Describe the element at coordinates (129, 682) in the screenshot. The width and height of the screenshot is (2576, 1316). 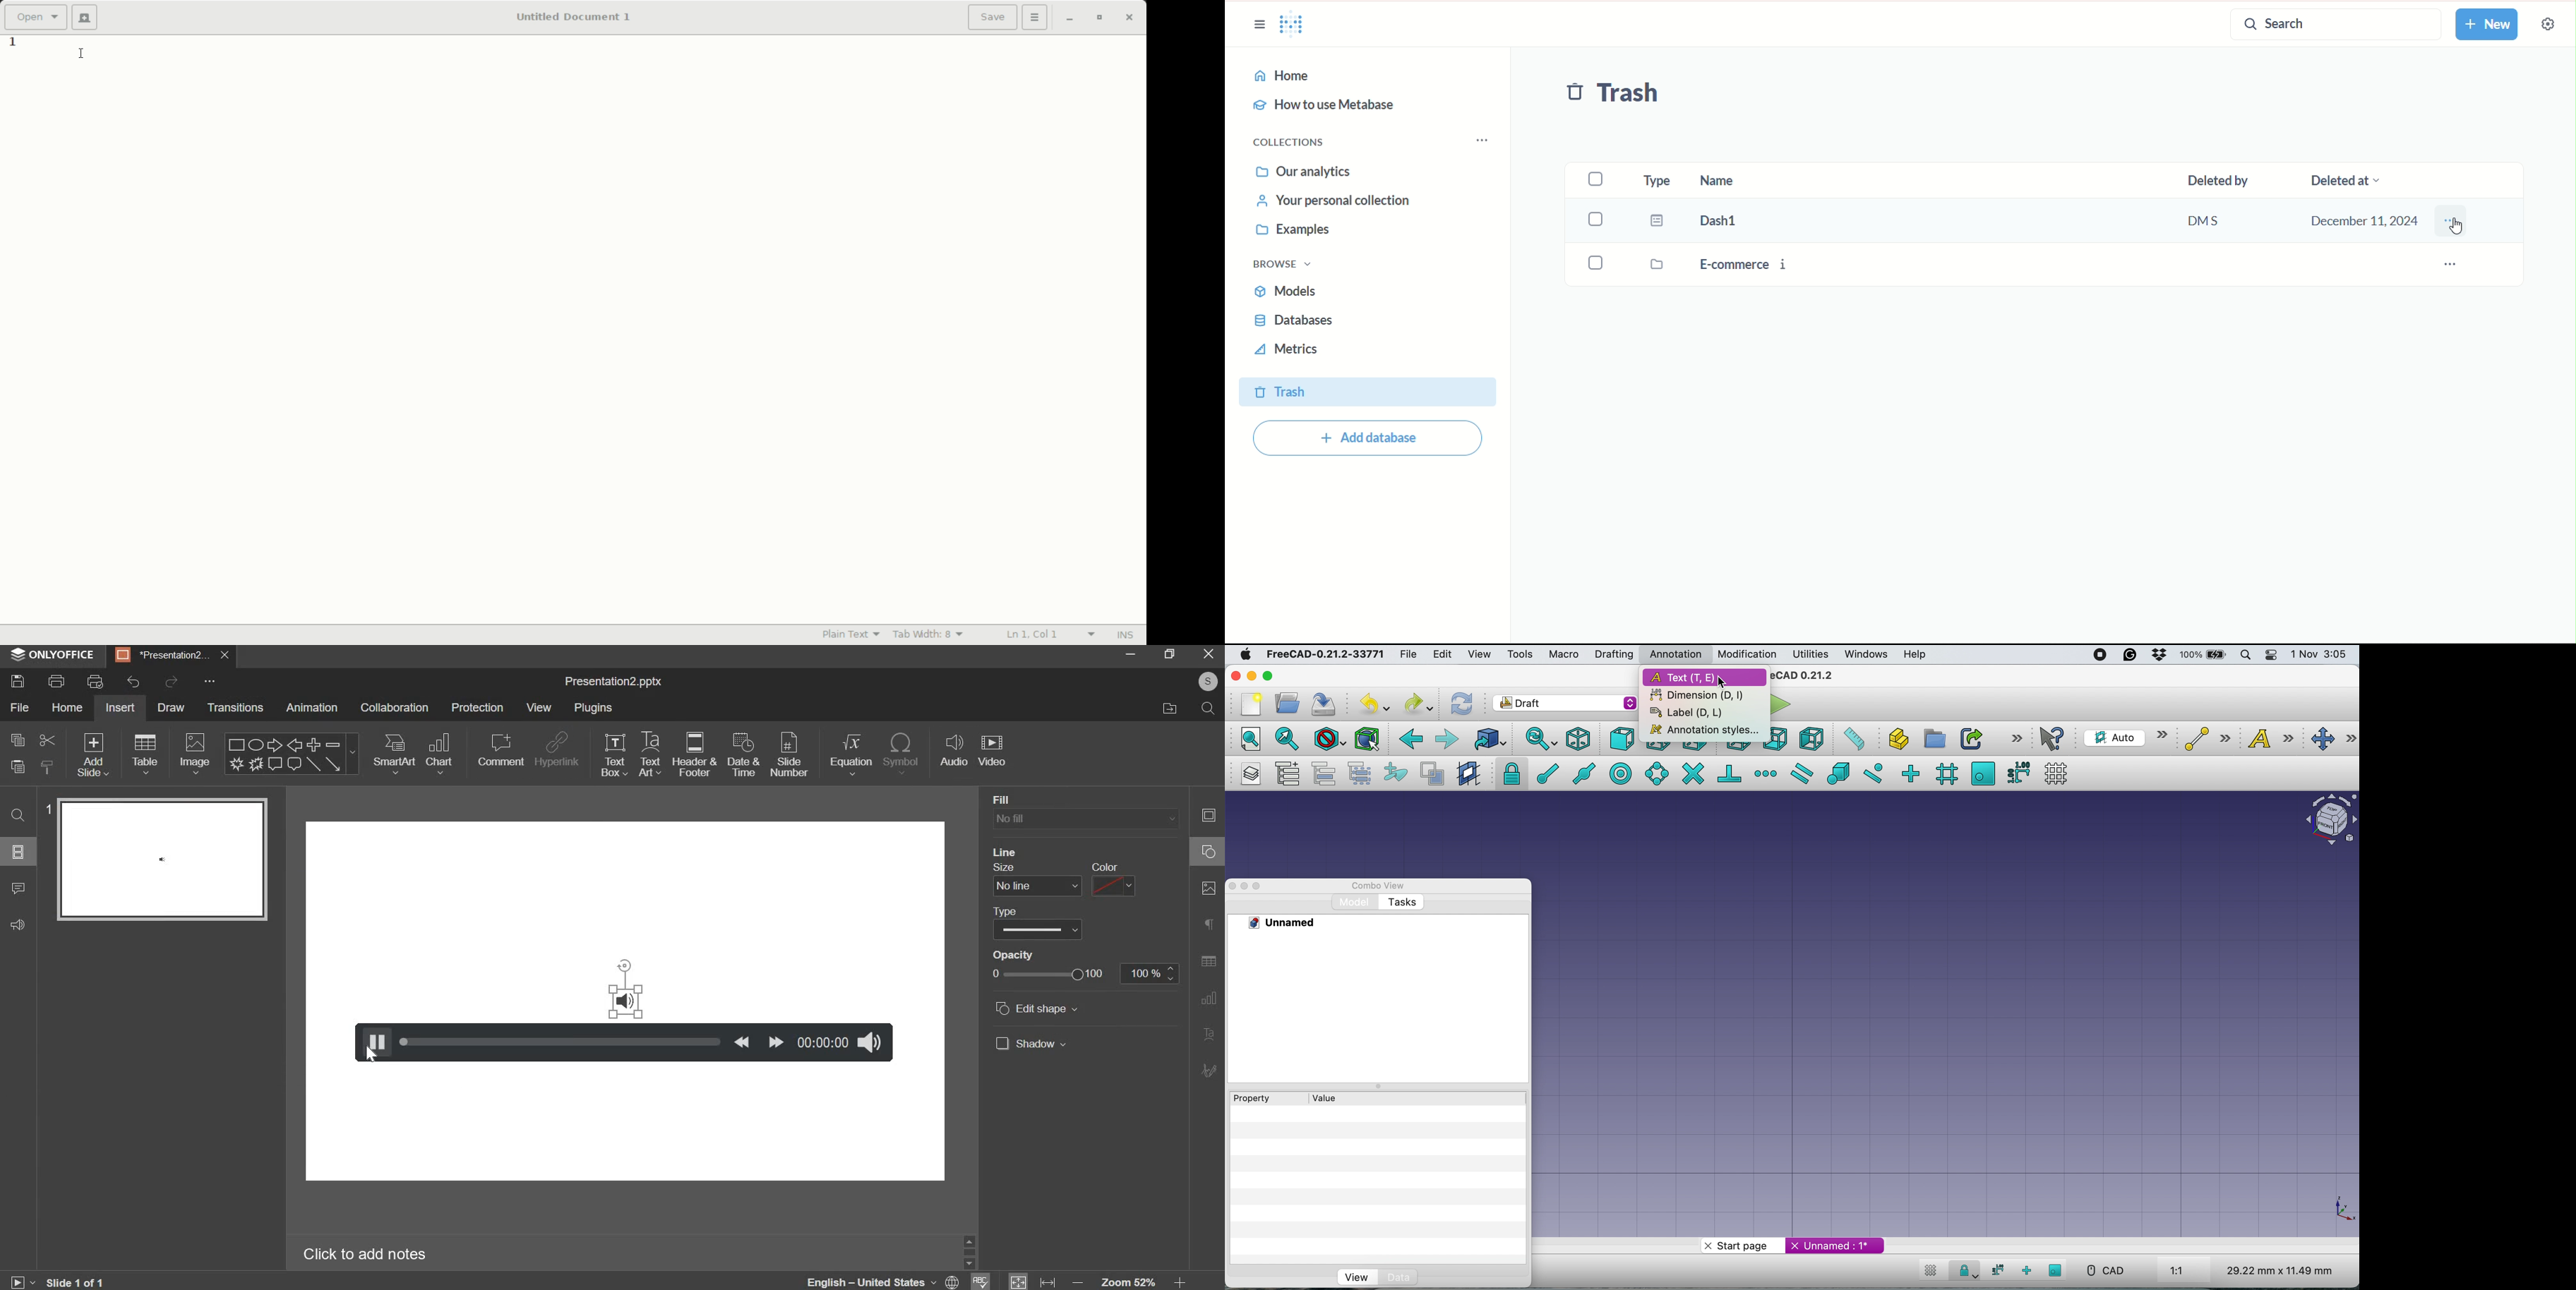
I see `undo` at that location.